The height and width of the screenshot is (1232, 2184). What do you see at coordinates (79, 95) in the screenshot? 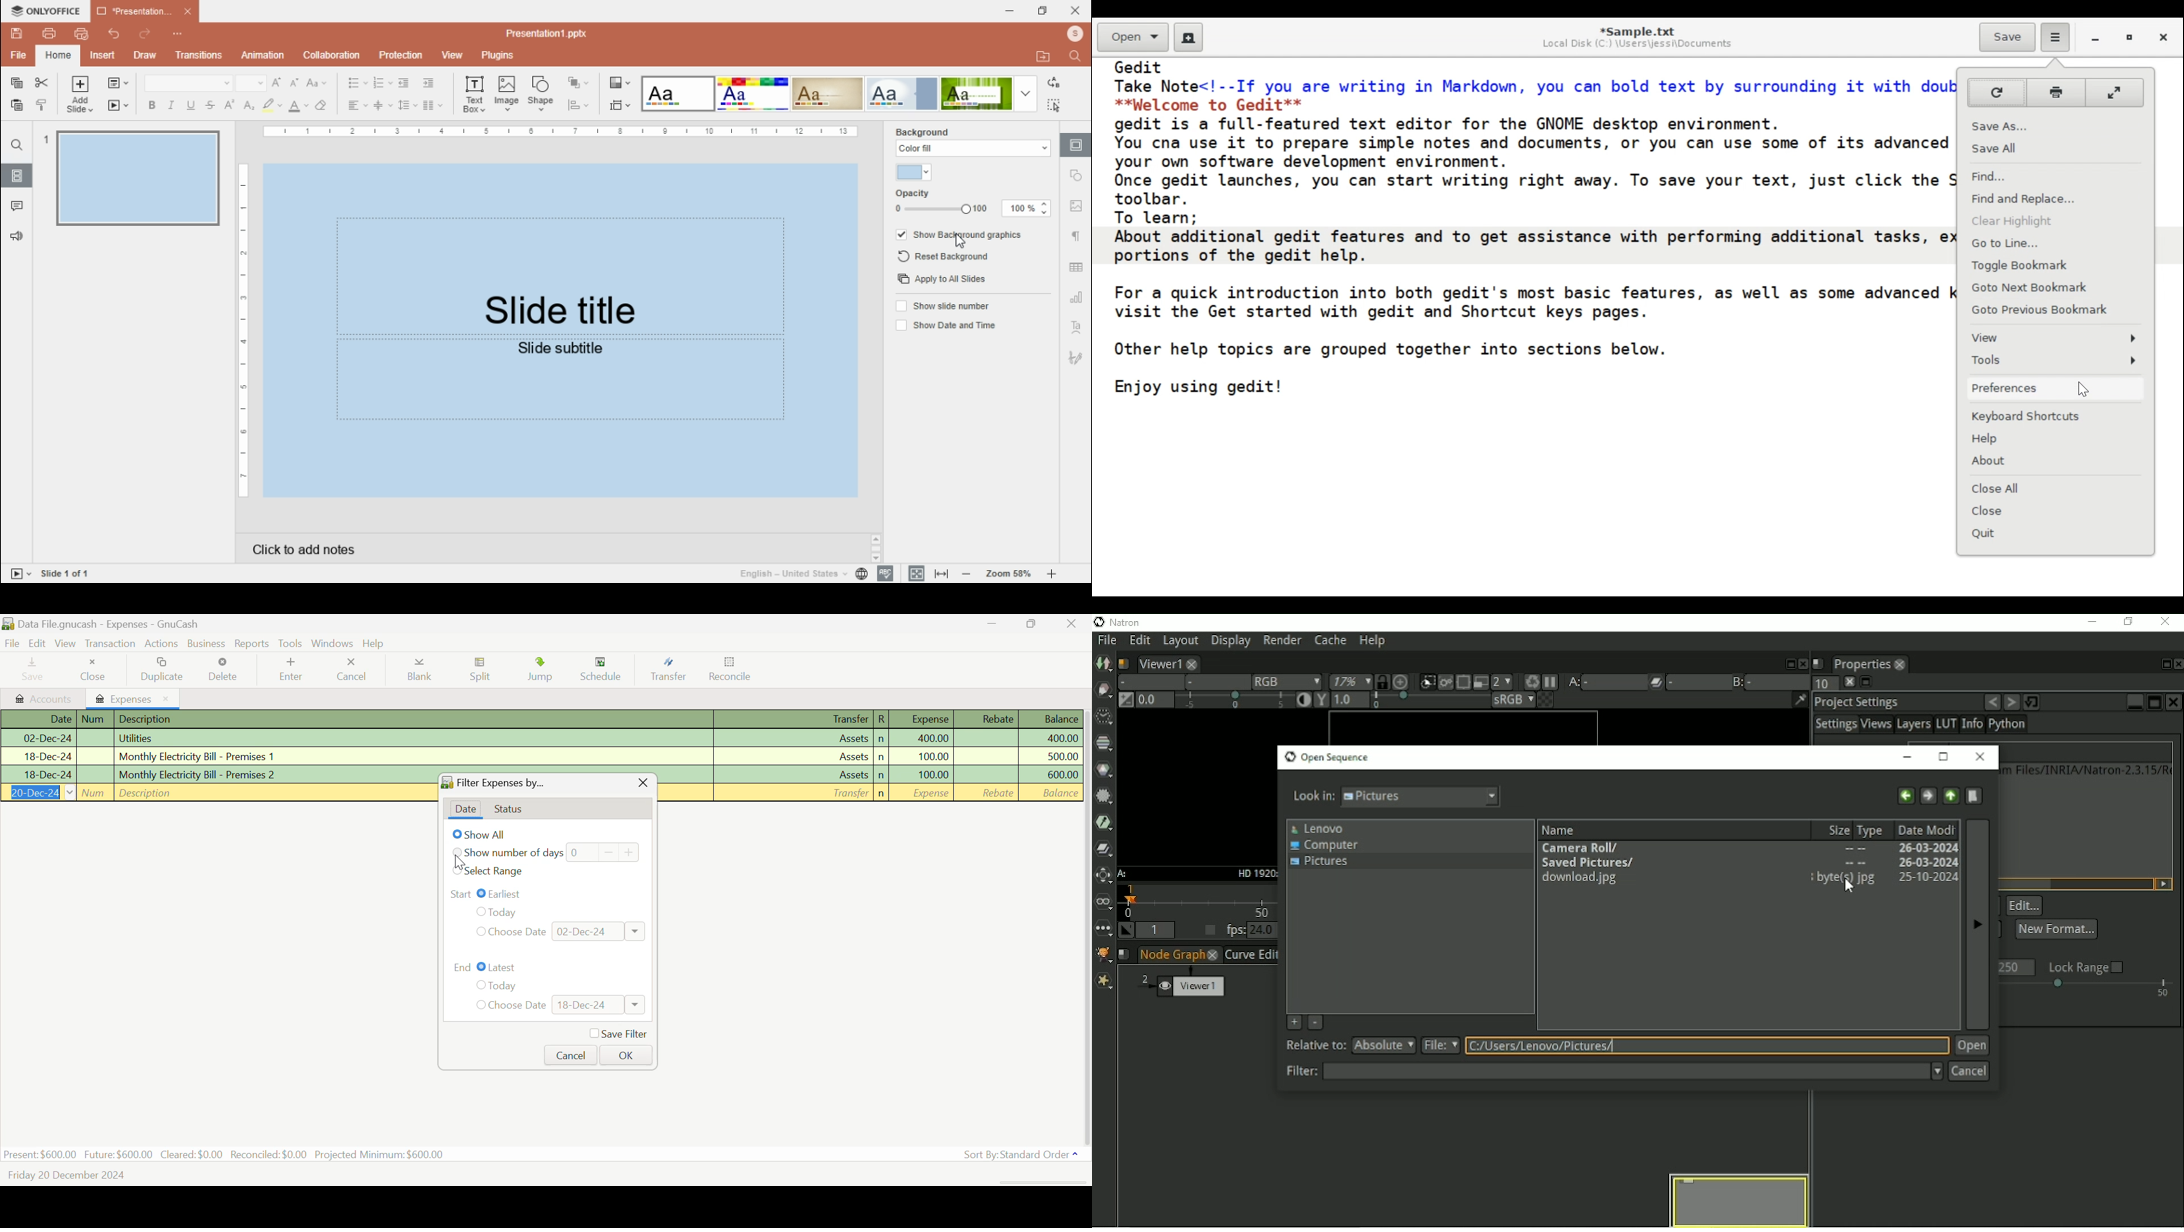
I see `add slide` at bounding box center [79, 95].